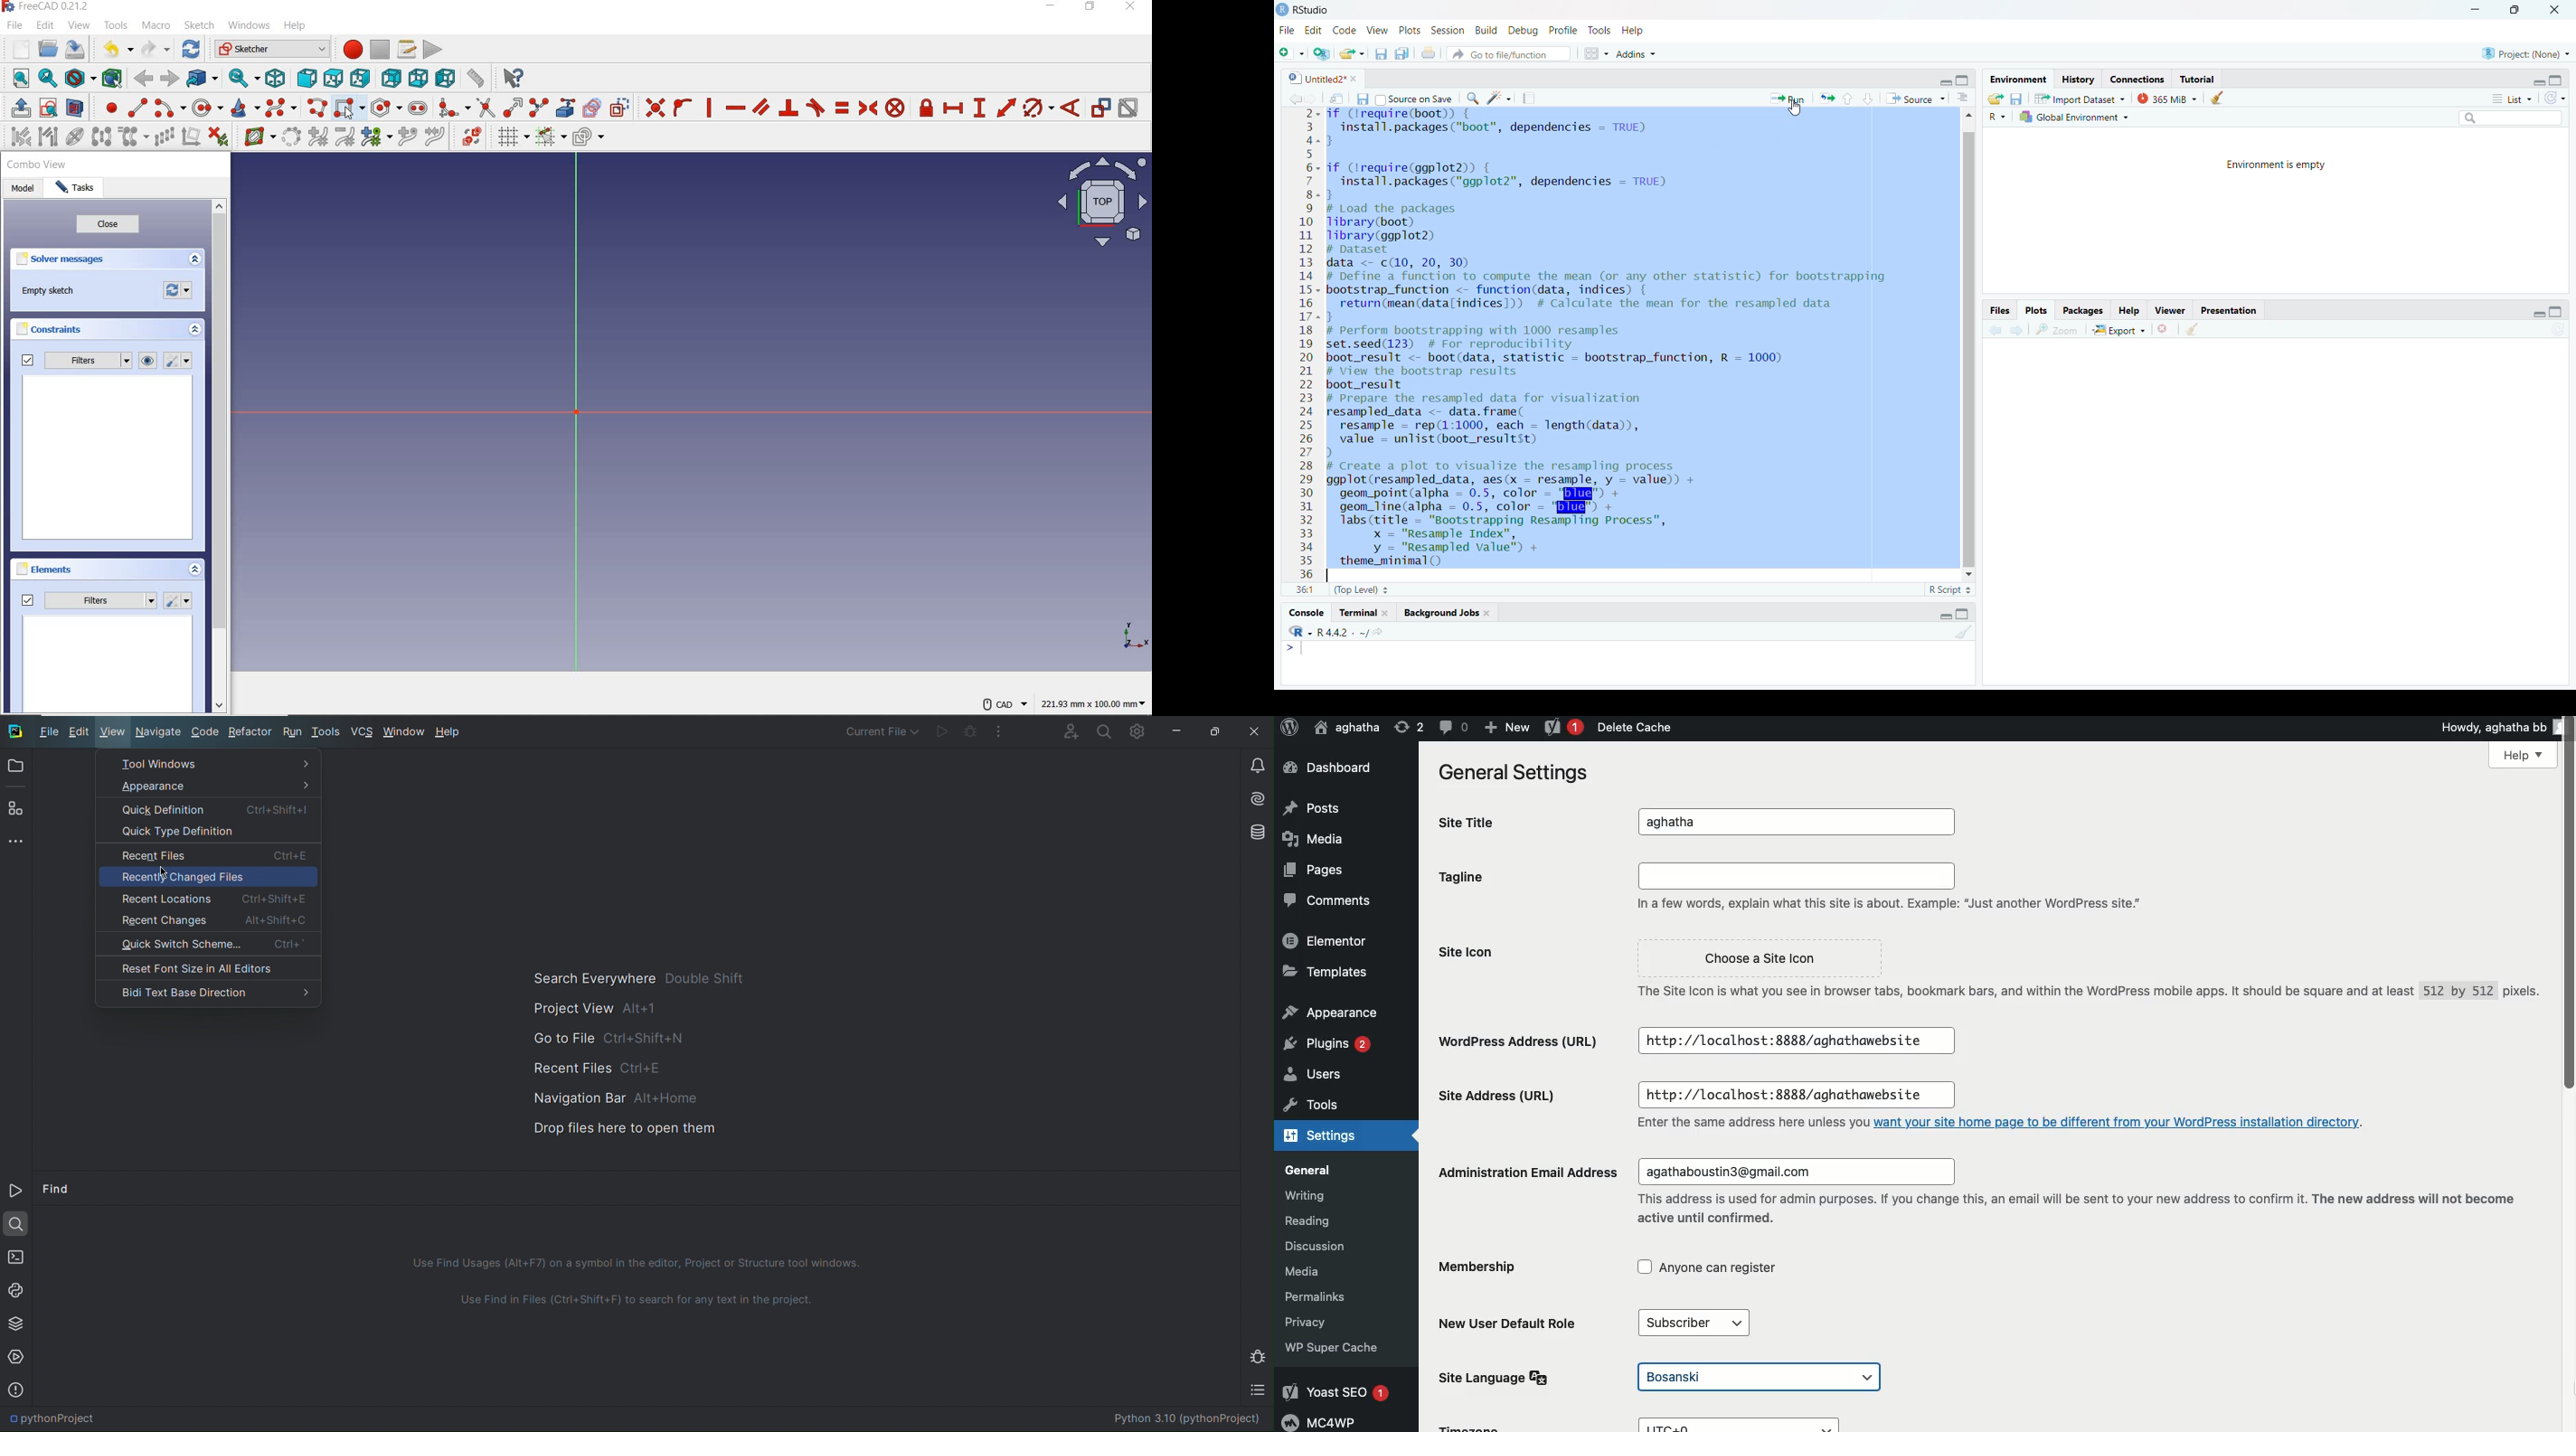 This screenshot has height=1456, width=2576. Describe the element at coordinates (1255, 800) in the screenshot. I see `AI Assistant` at that location.